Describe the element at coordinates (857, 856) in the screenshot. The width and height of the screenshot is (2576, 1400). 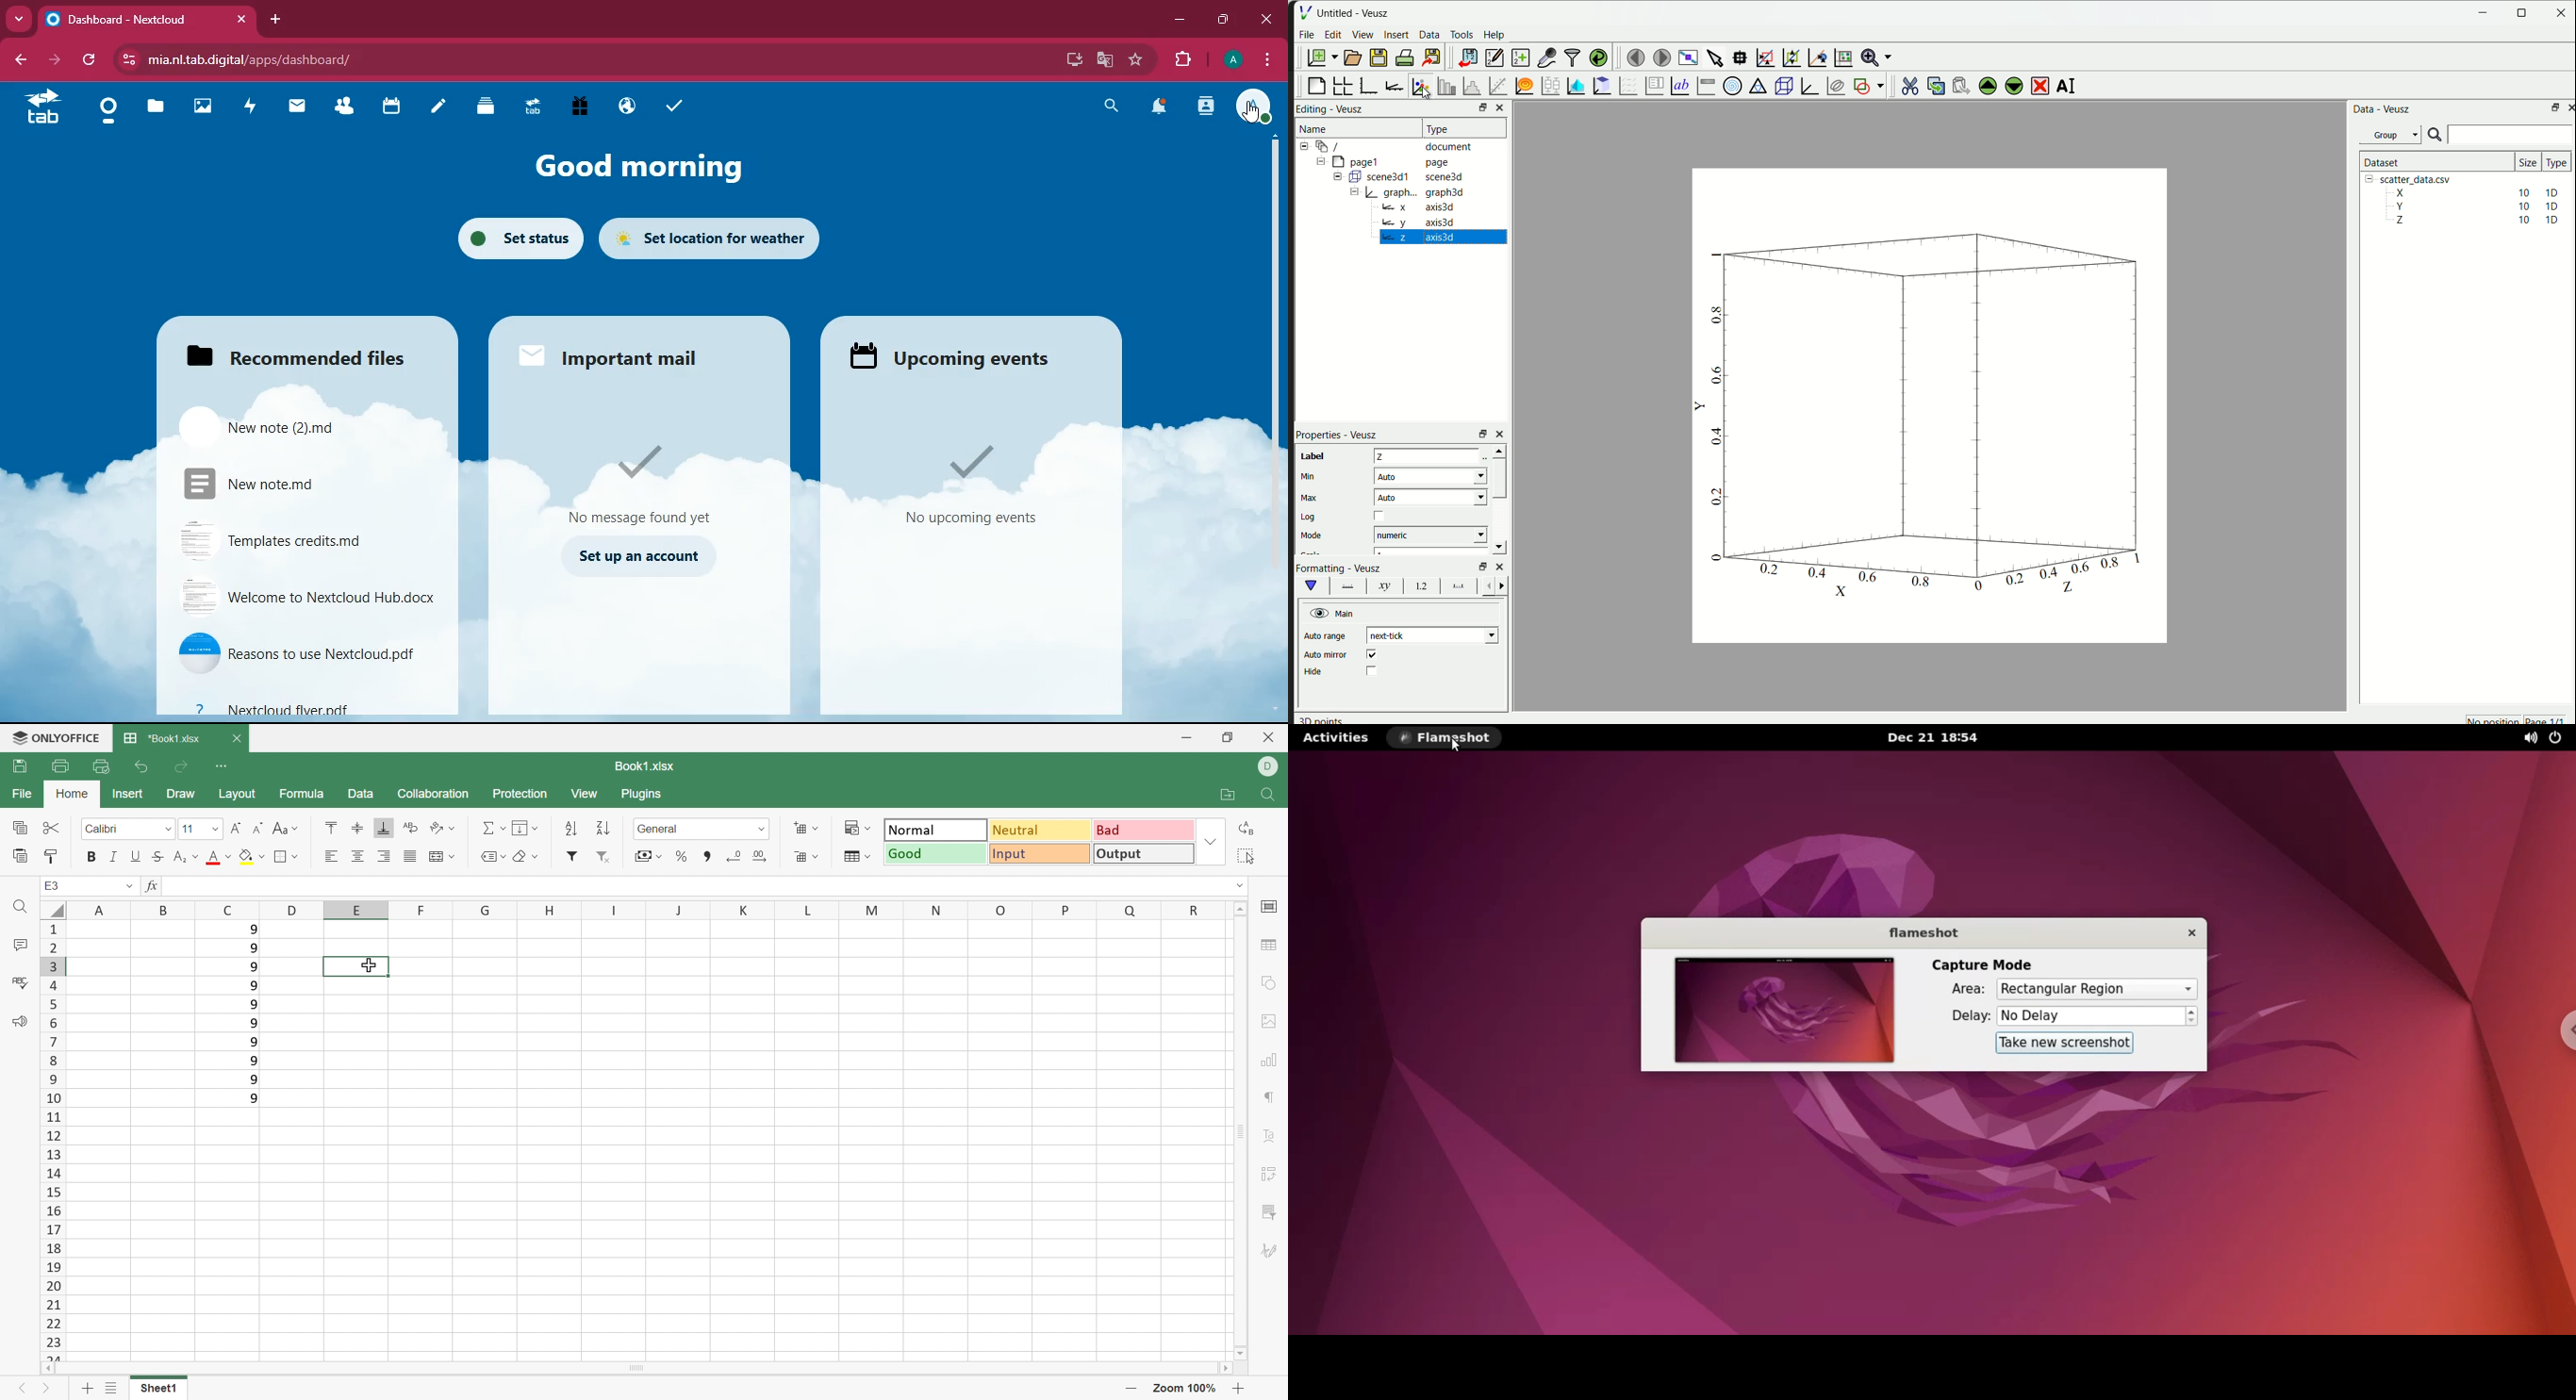
I see `Format table as template` at that location.